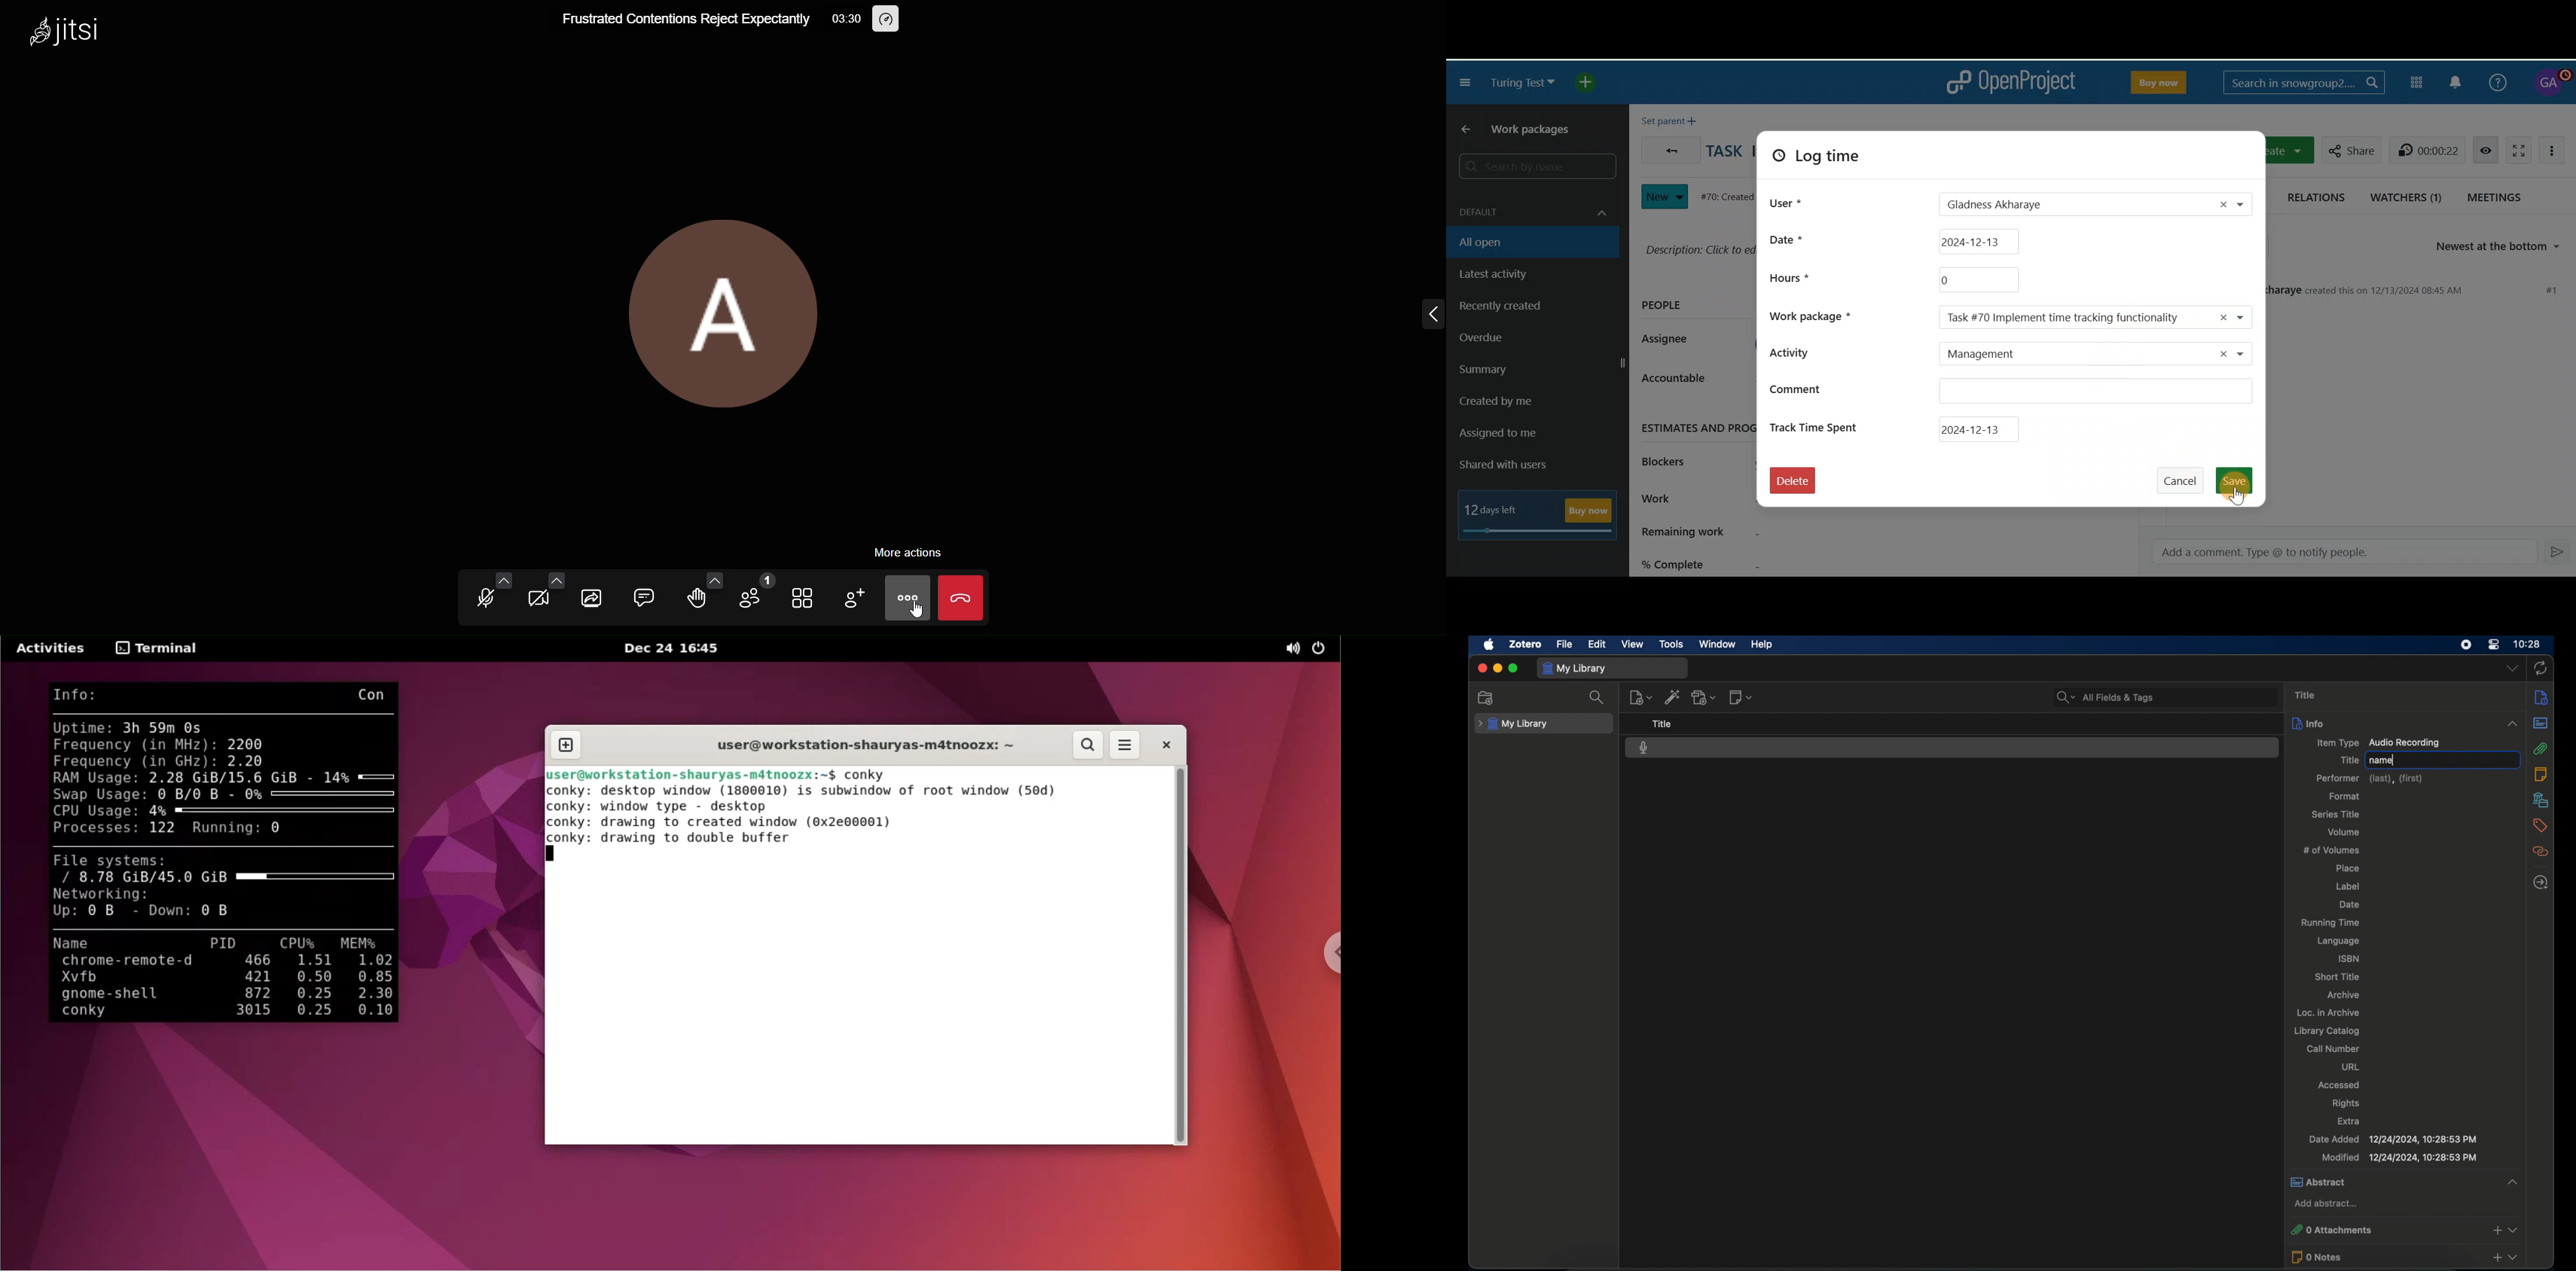 Image resolution: width=2576 pixels, height=1288 pixels. What do you see at coordinates (2223, 204) in the screenshot?
I see `Remove` at bounding box center [2223, 204].